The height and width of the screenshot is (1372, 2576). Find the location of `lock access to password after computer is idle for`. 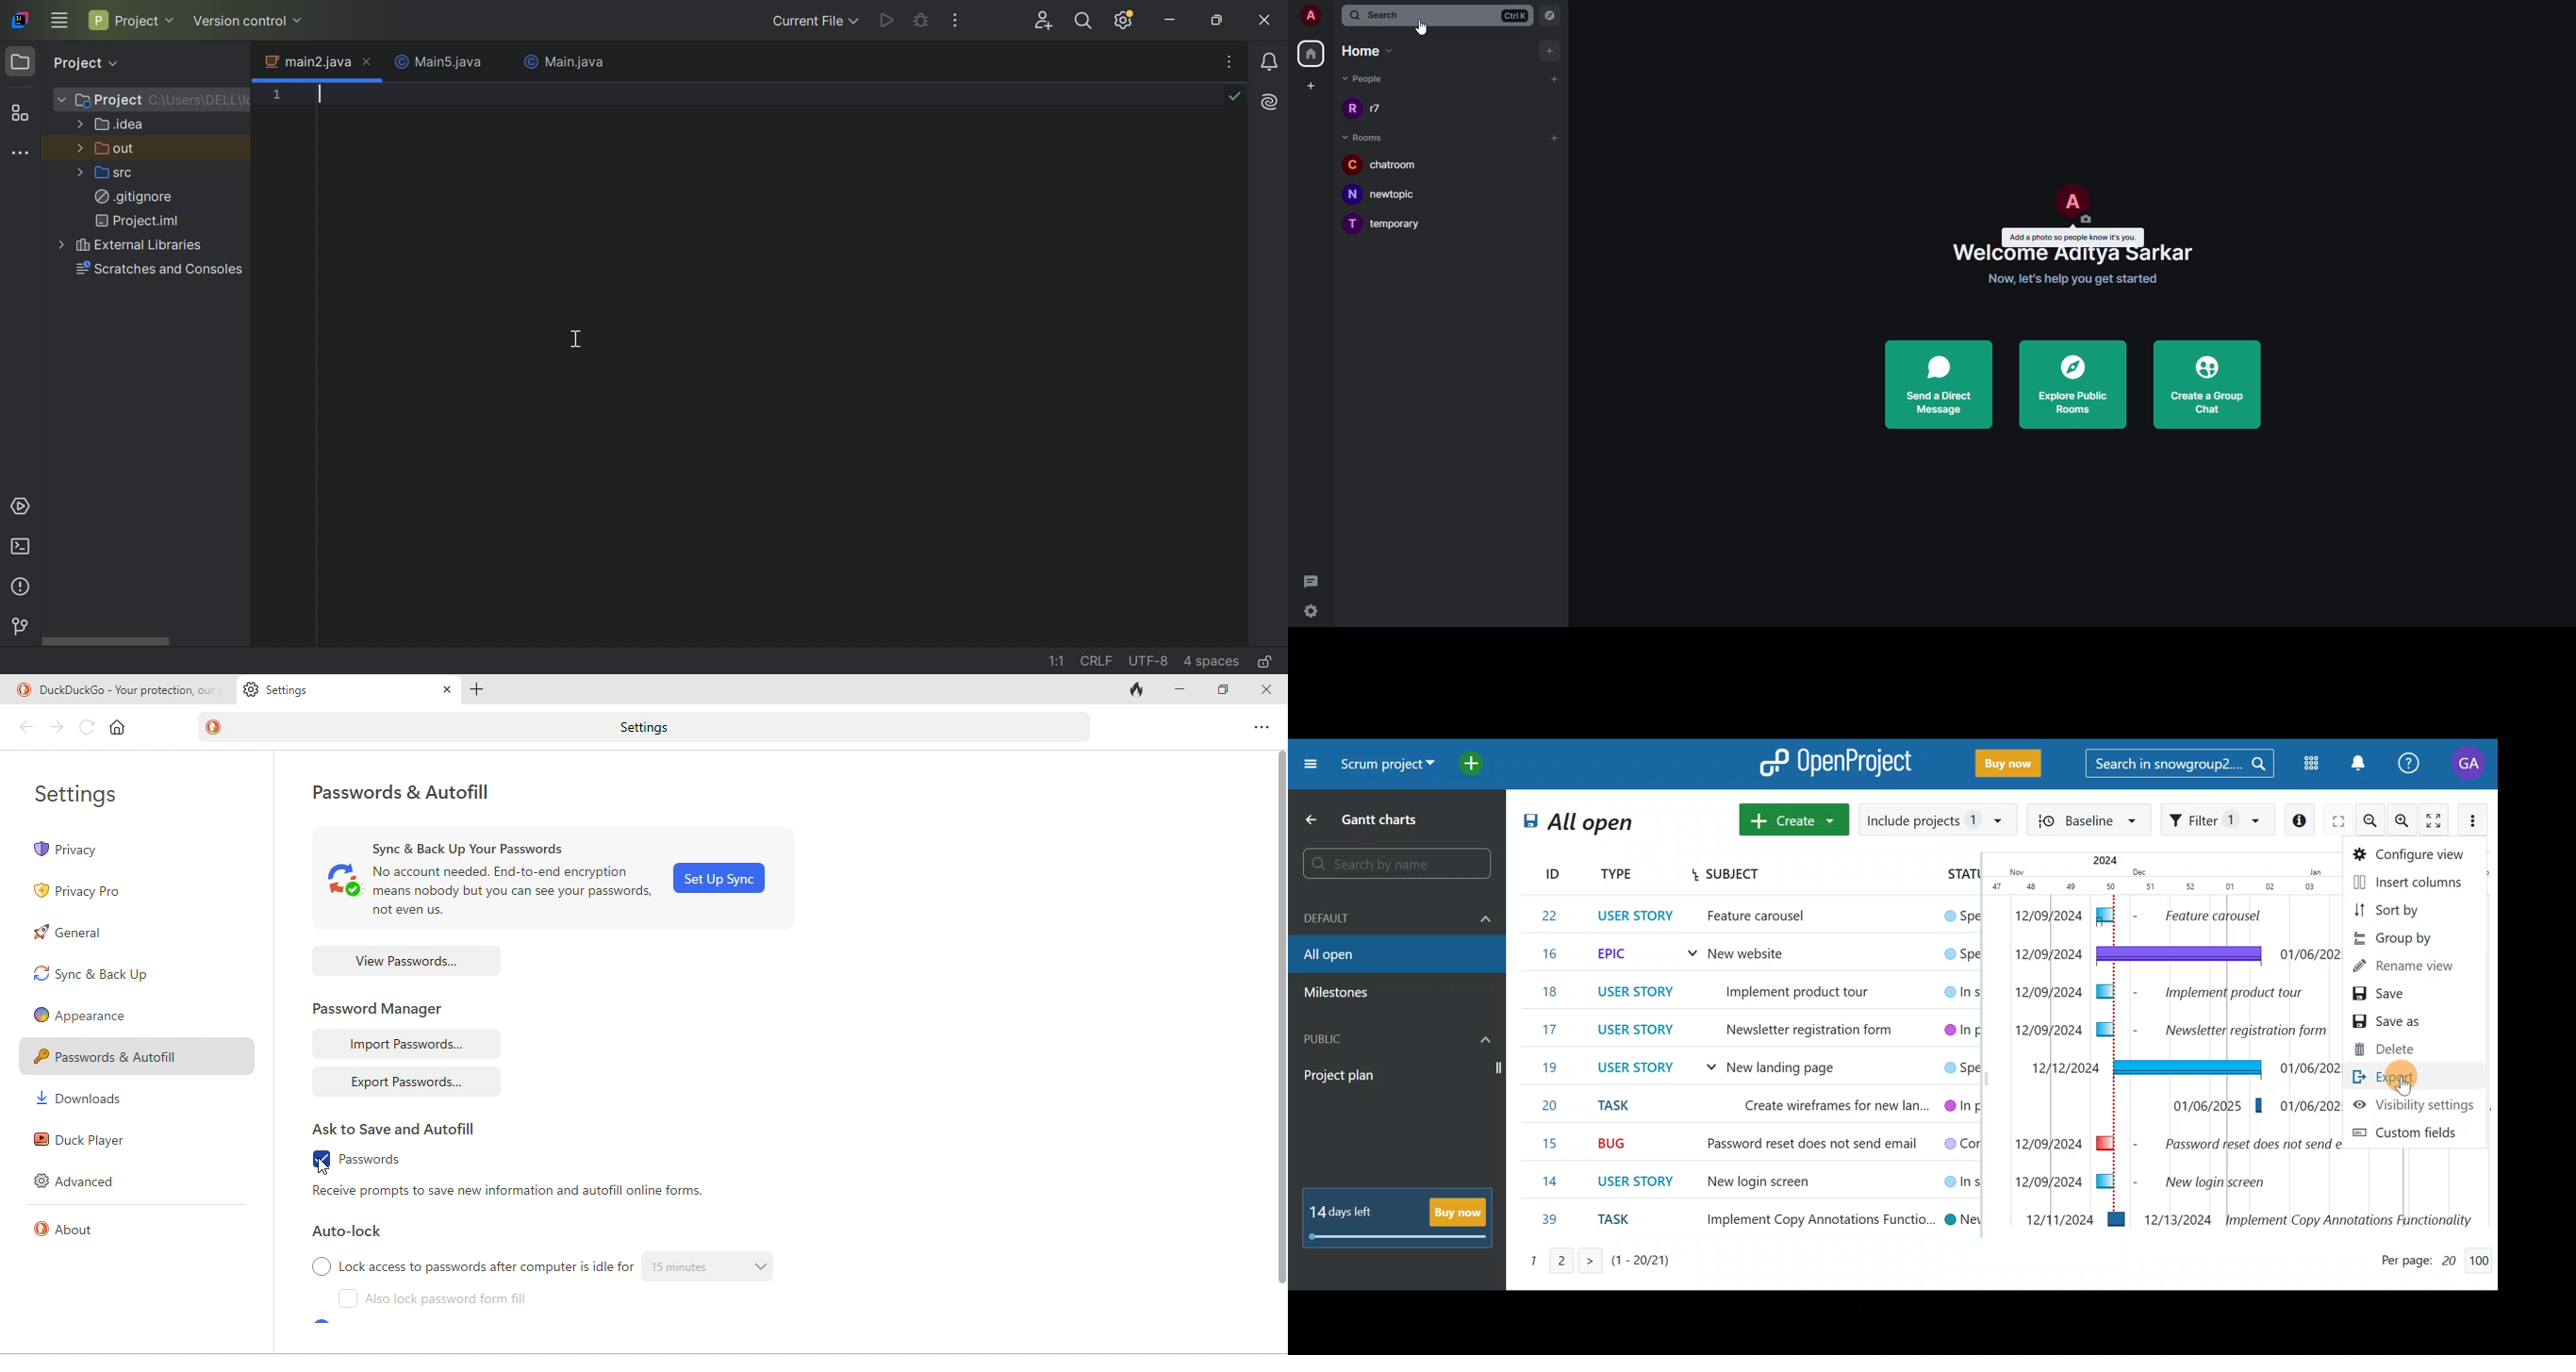

lock access to password after computer is idle for is located at coordinates (487, 1266).